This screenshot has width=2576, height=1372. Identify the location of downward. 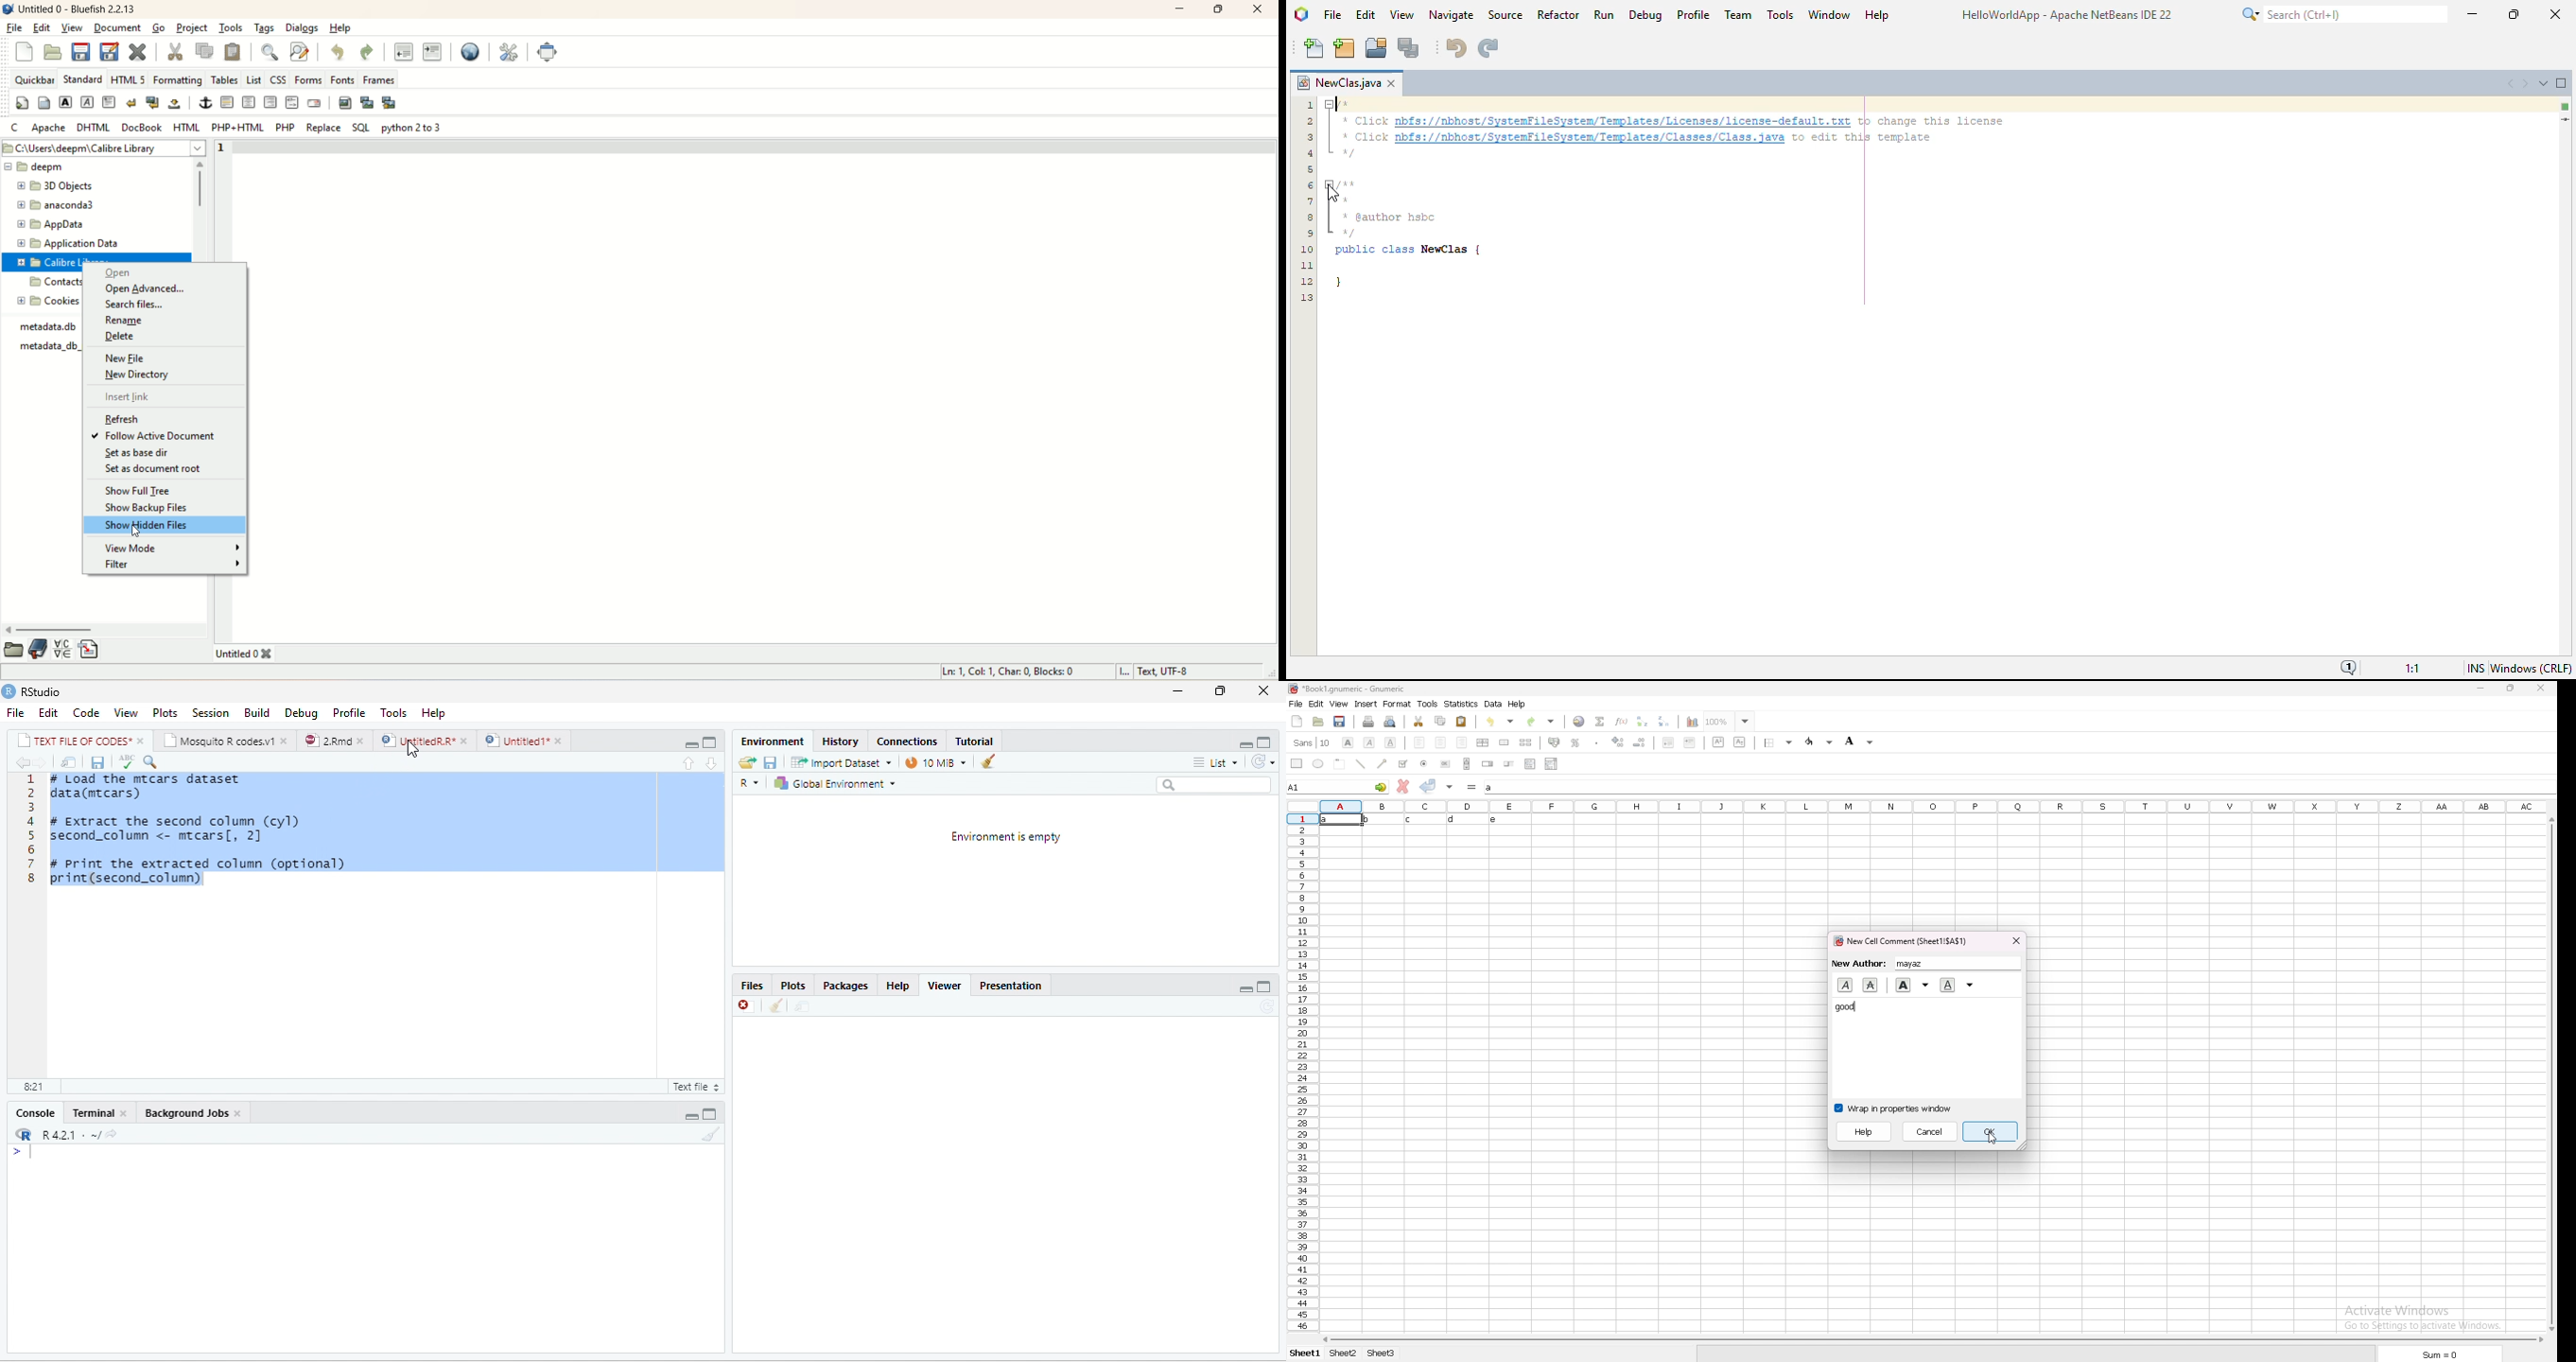
(712, 763).